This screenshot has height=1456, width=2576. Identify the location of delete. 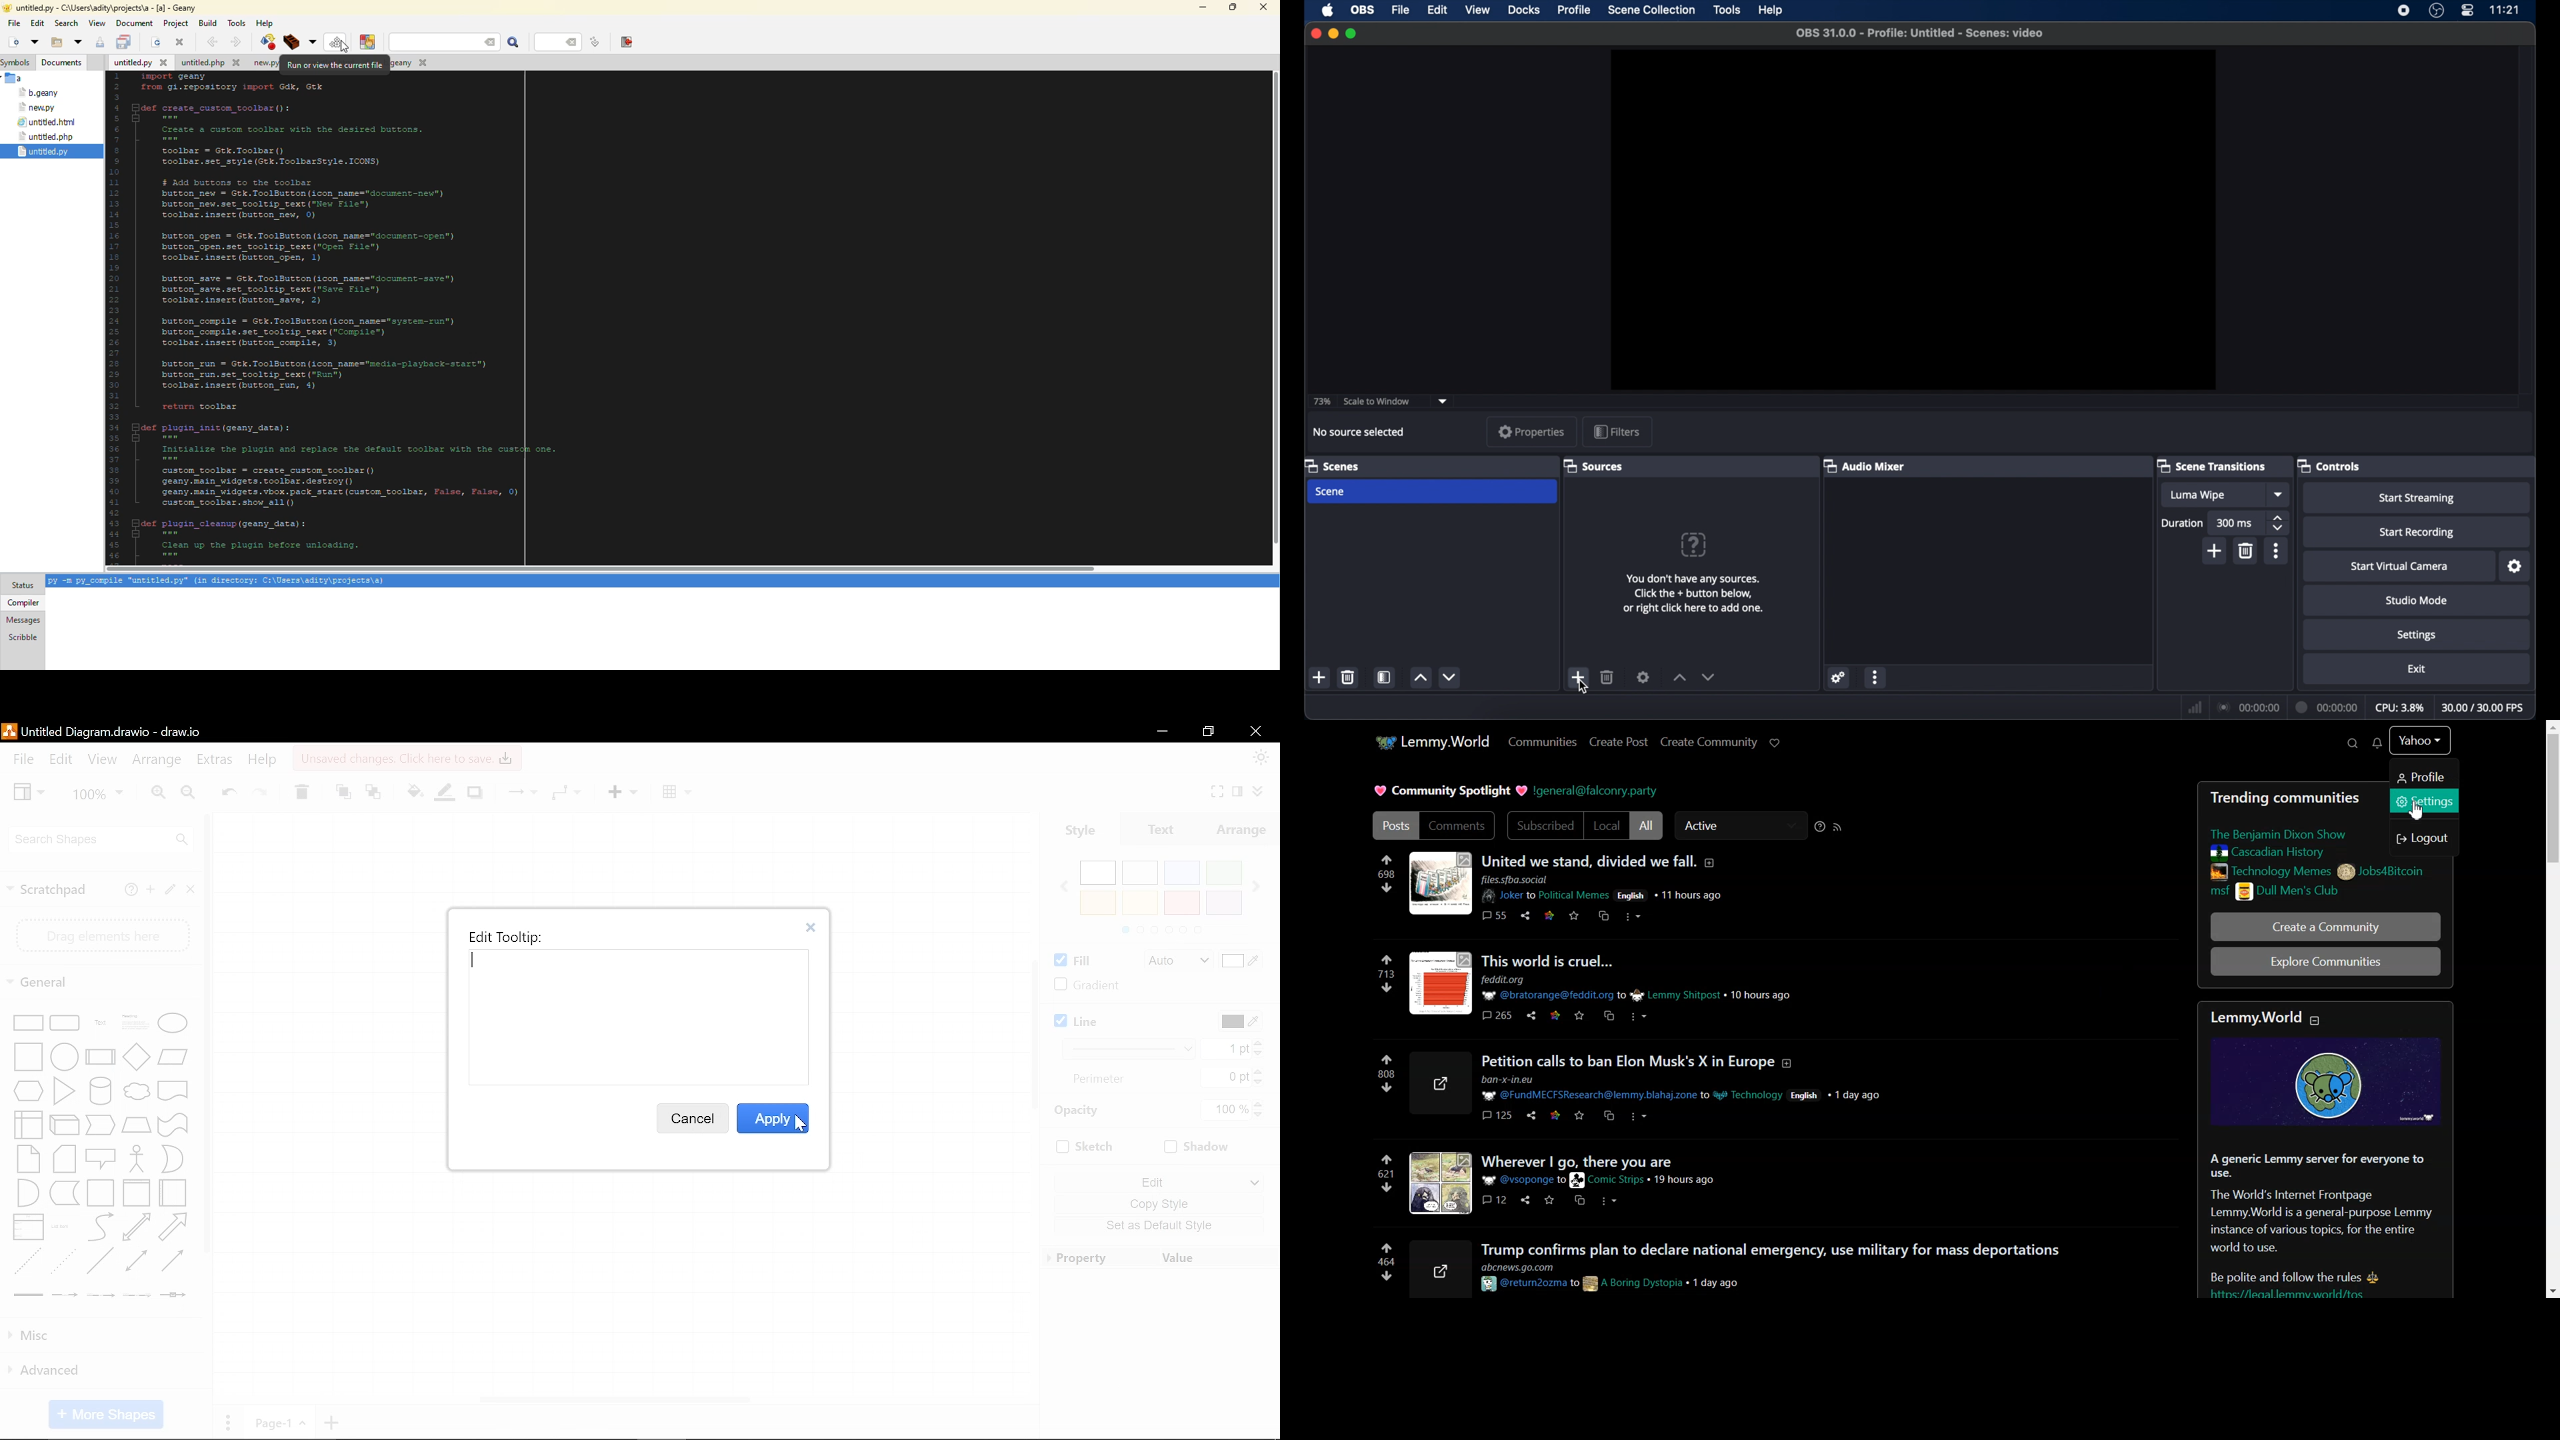
(1608, 677).